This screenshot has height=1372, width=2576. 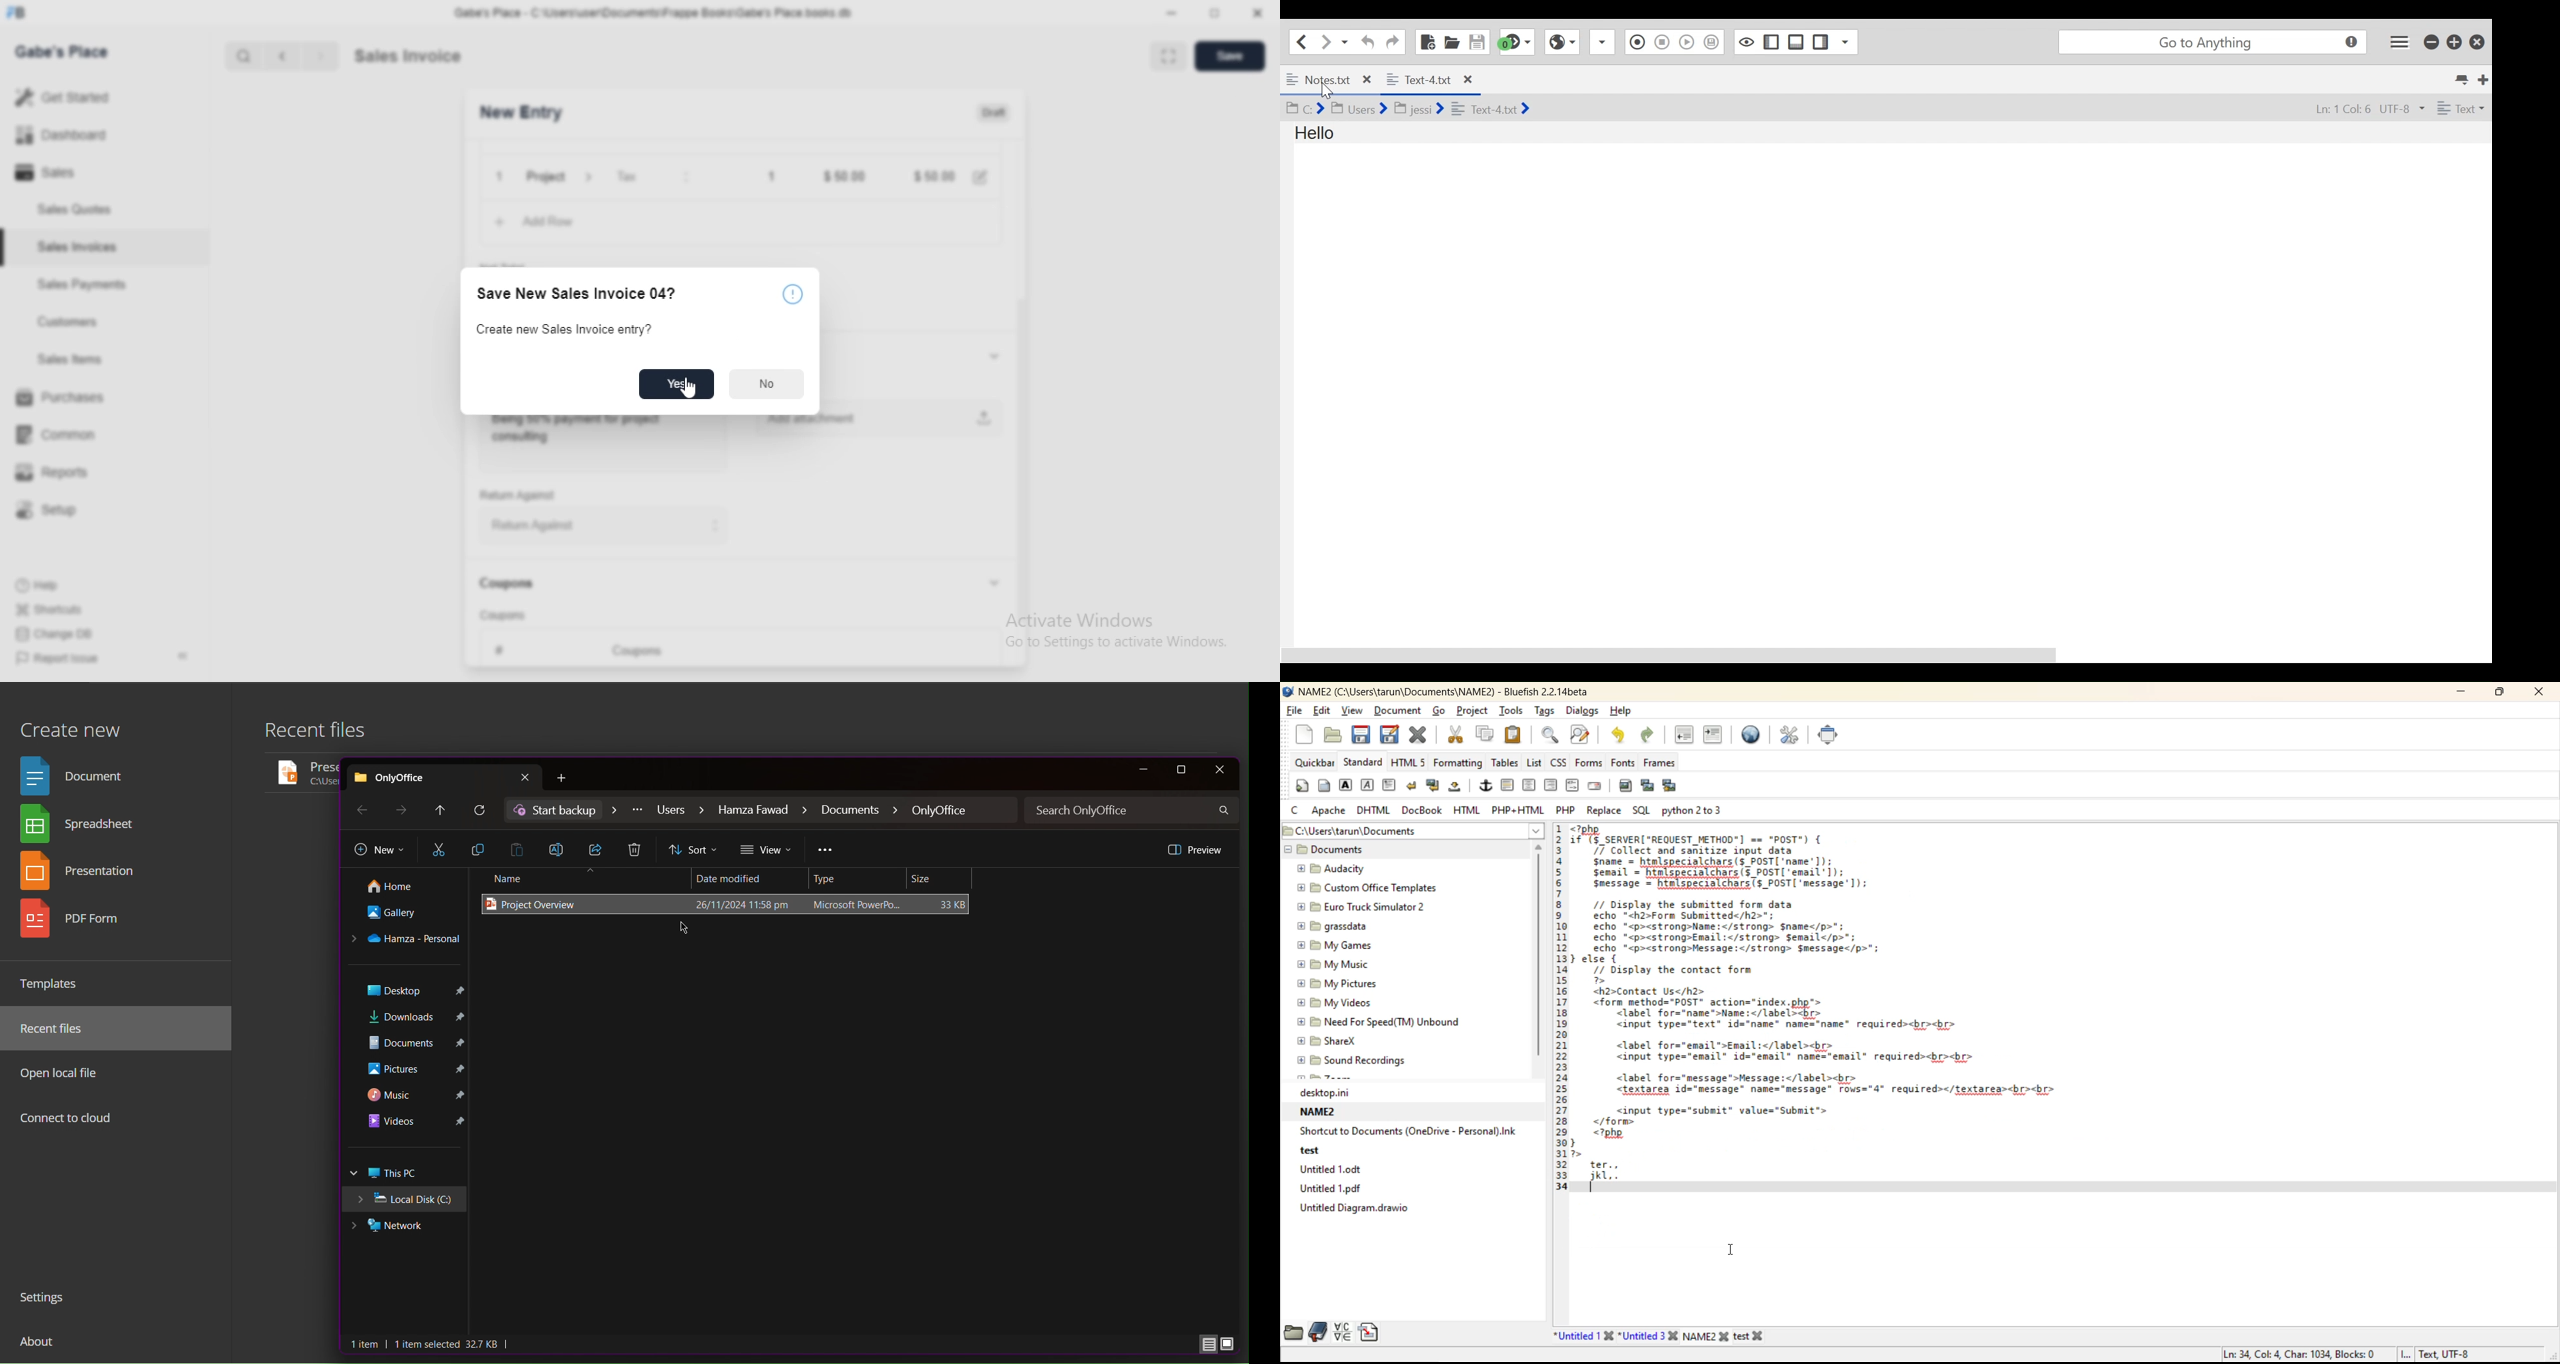 What do you see at coordinates (1391, 787) in the screenshot?
I see `paragraph` at bounding box center [1391, 787].